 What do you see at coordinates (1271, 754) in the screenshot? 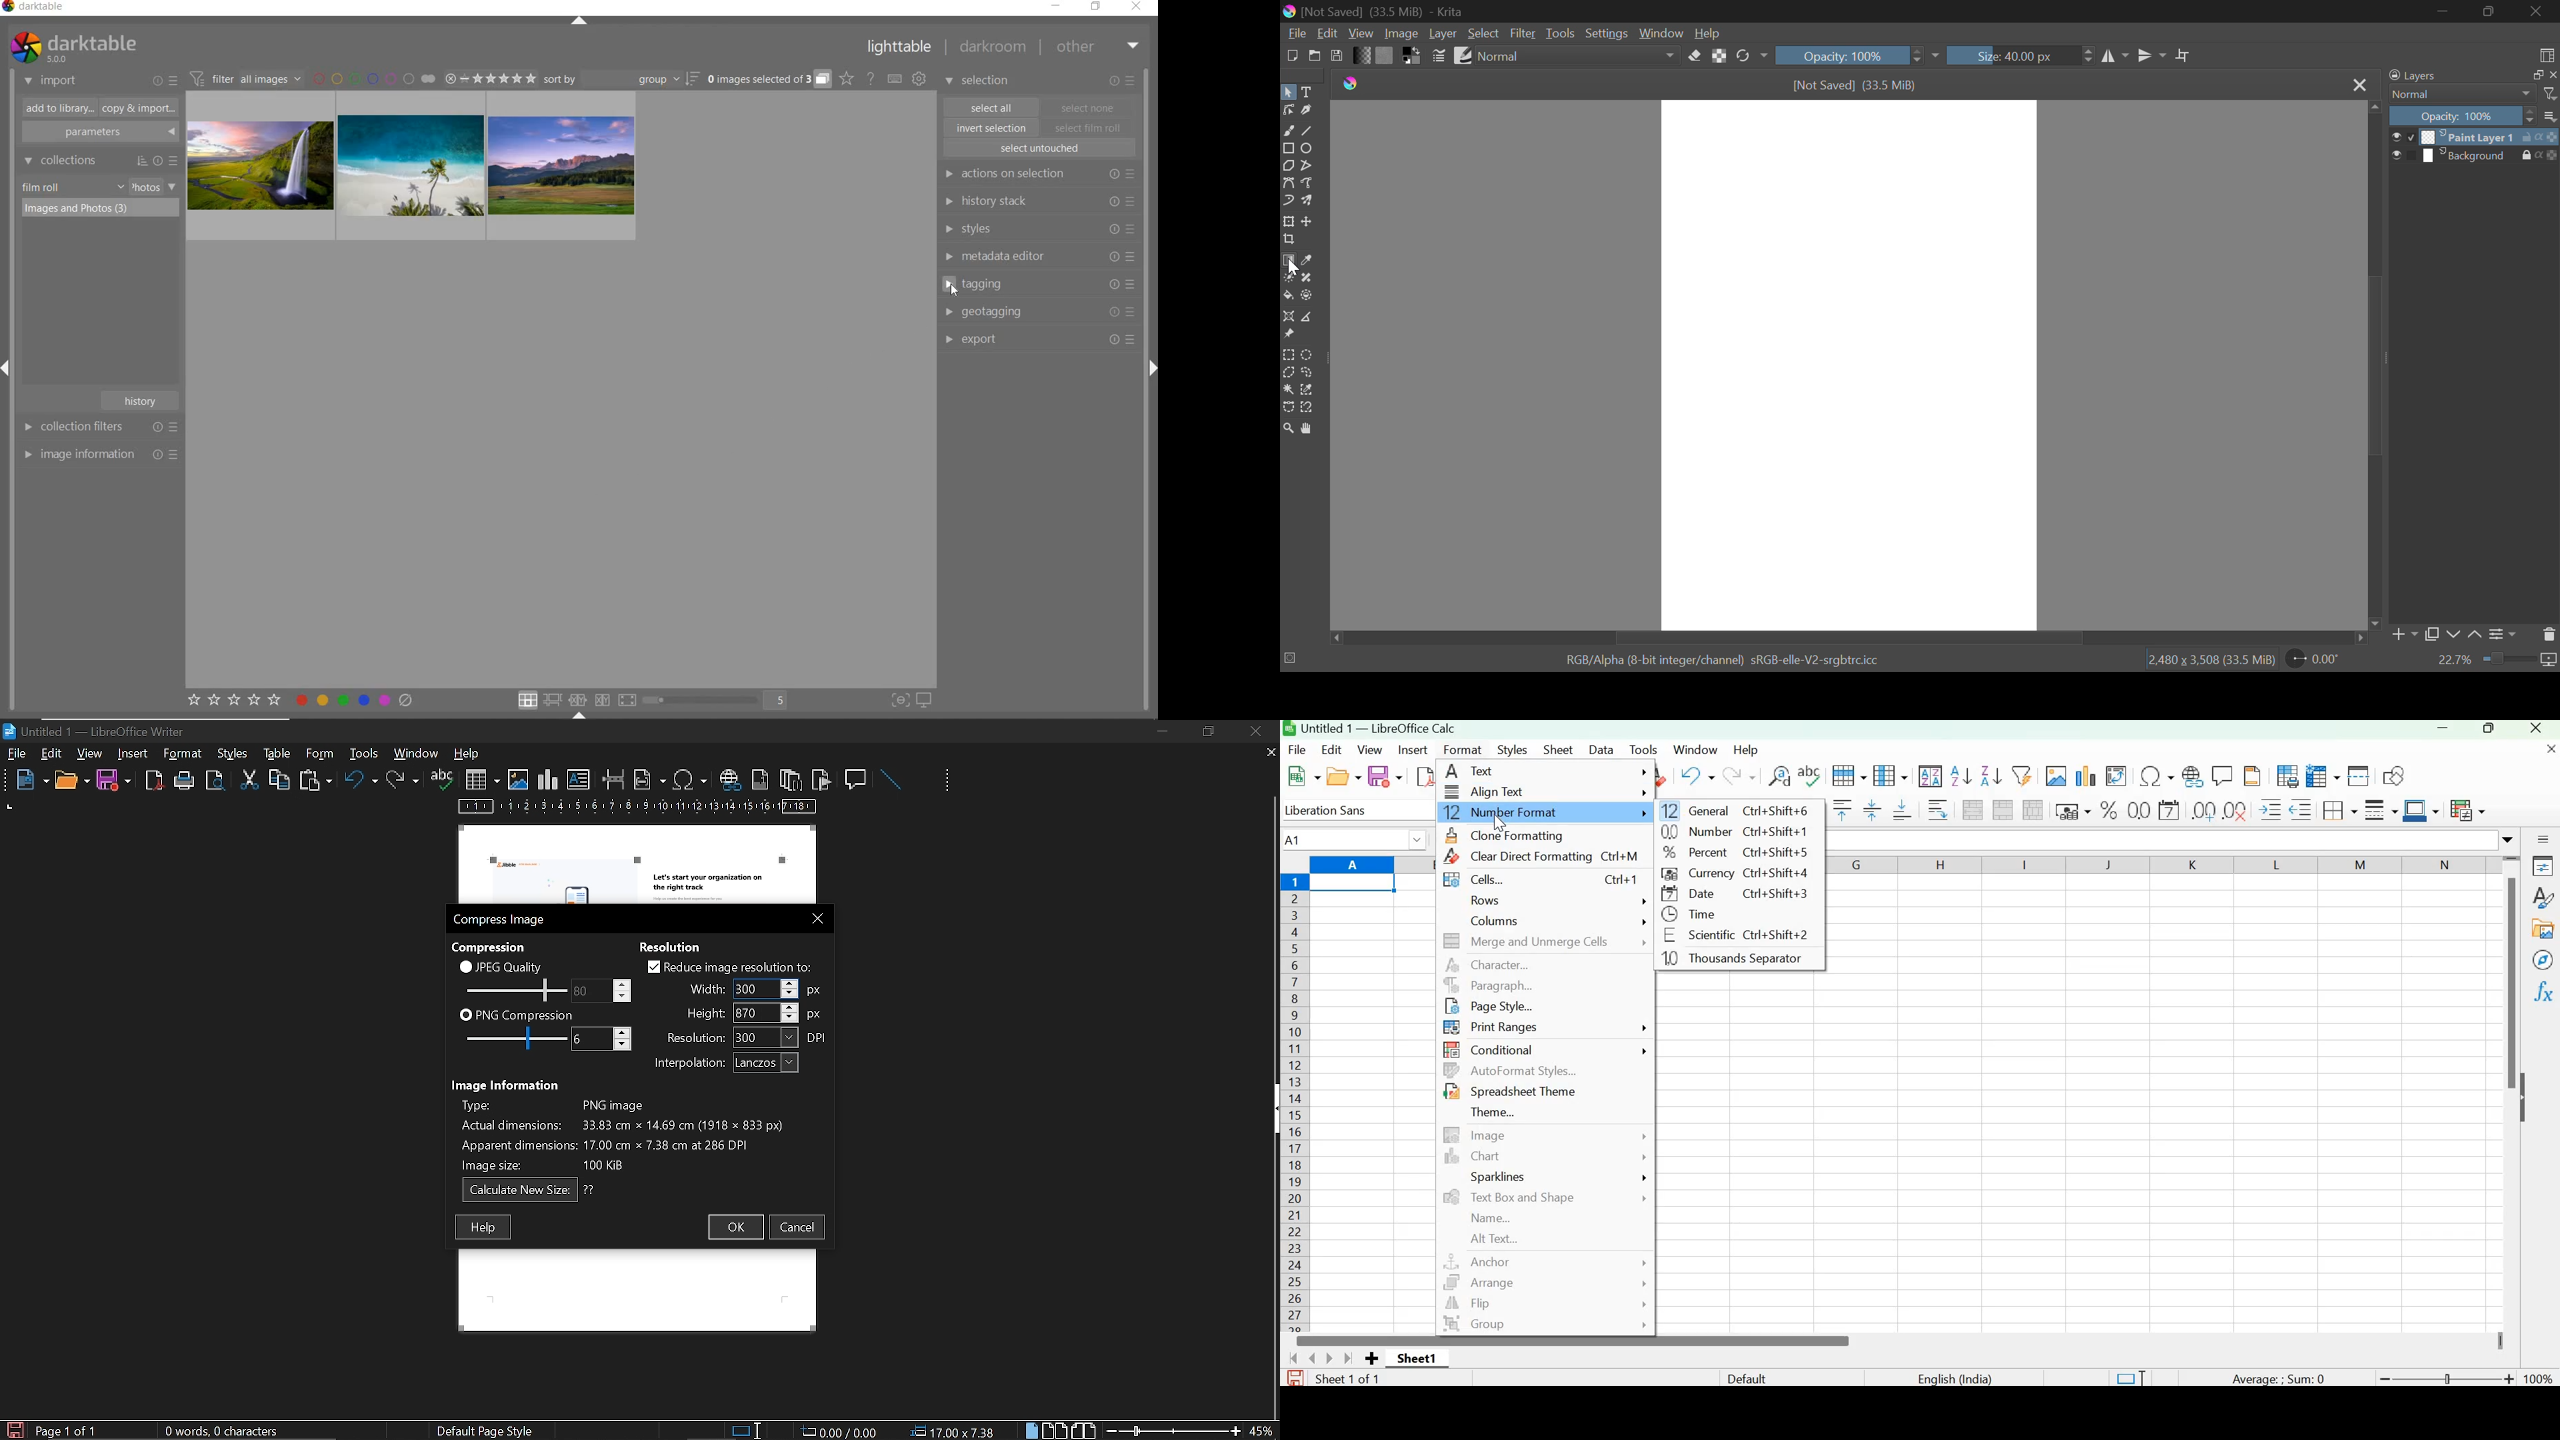
I see `close tab` at bounding box center [1271, 754].